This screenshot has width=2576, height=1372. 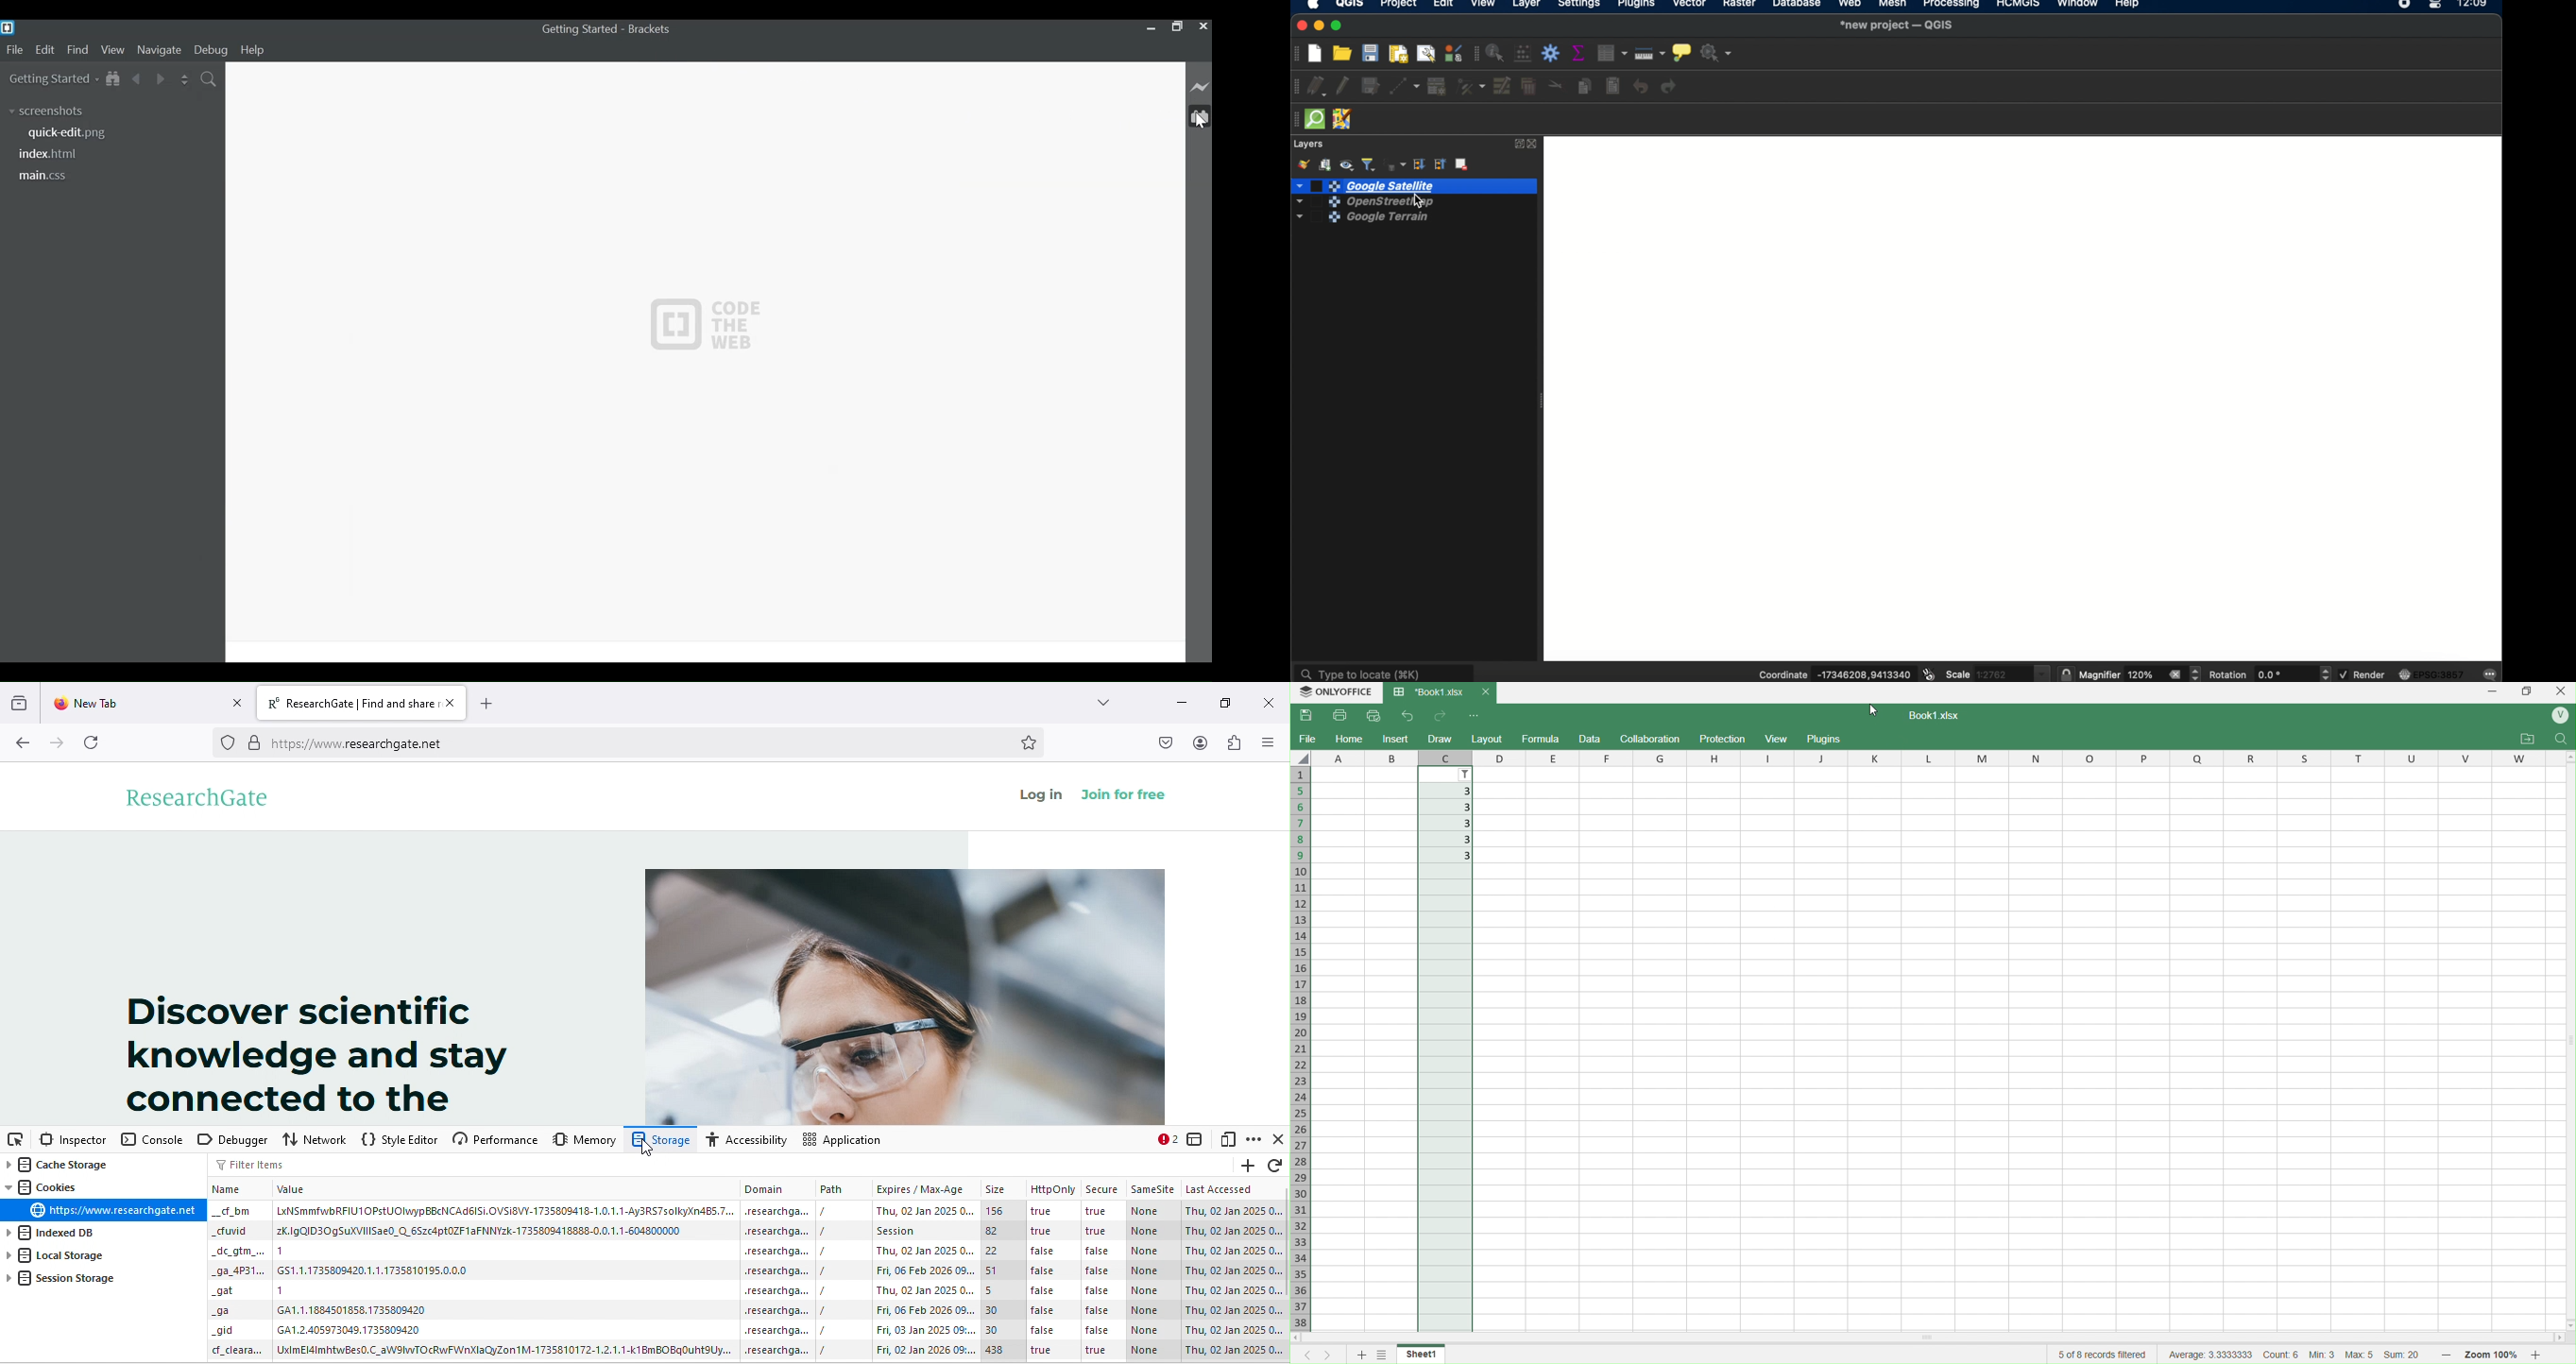 What do you see at coordinates (57, 742) in the screenshot?
I see `forward` at bounding box center [57, 742].